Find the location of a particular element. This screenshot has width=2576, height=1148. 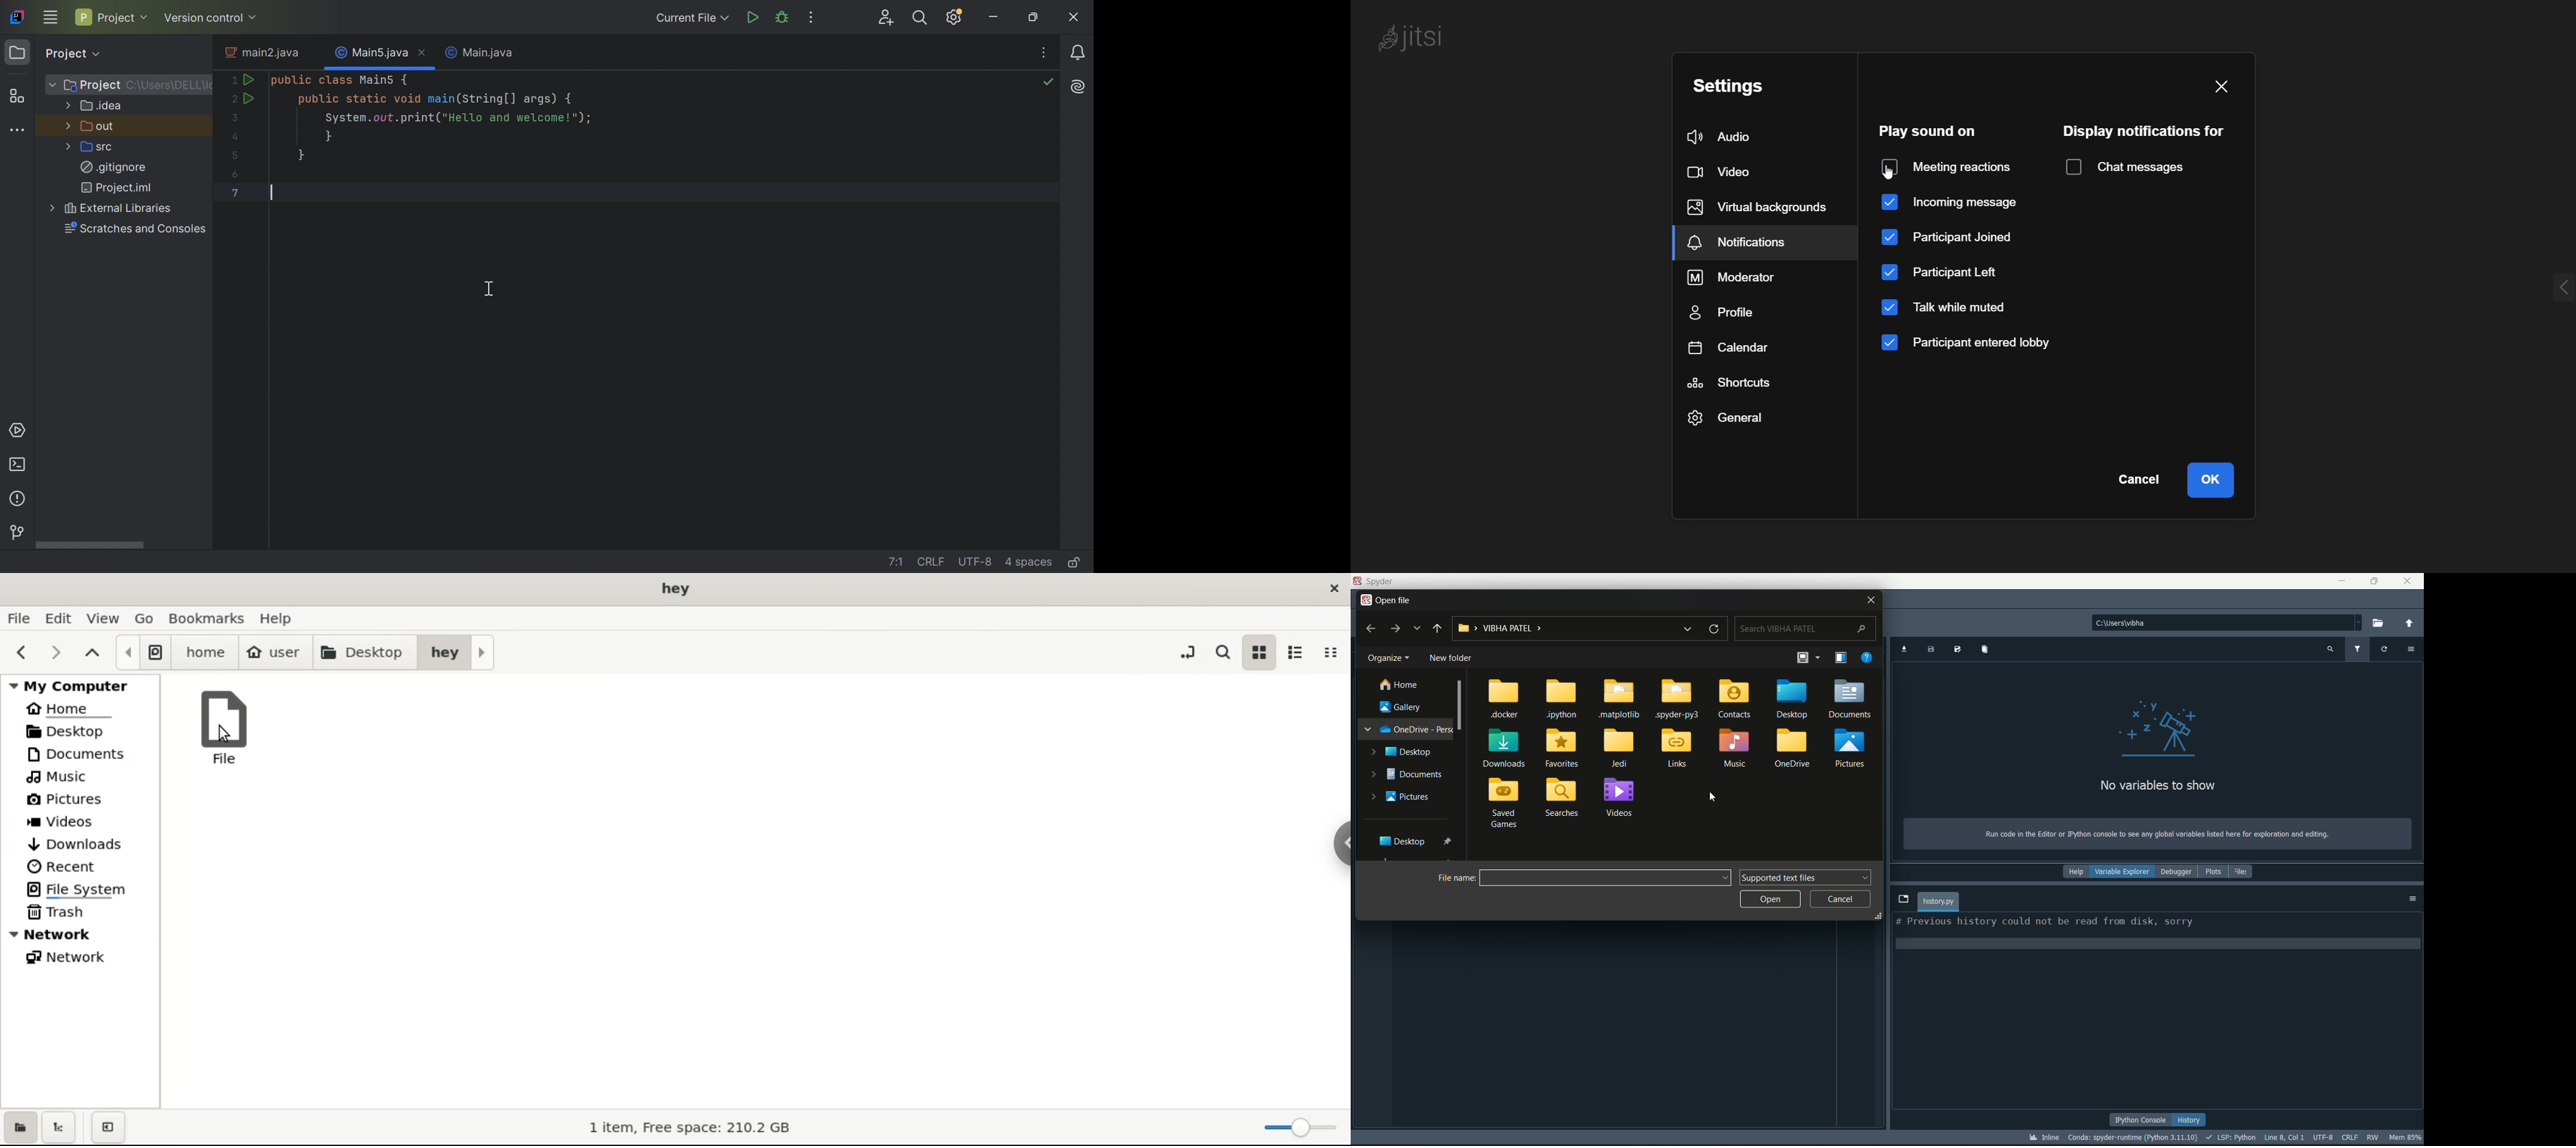

upto desktop is located at coordinates (1437, 628).